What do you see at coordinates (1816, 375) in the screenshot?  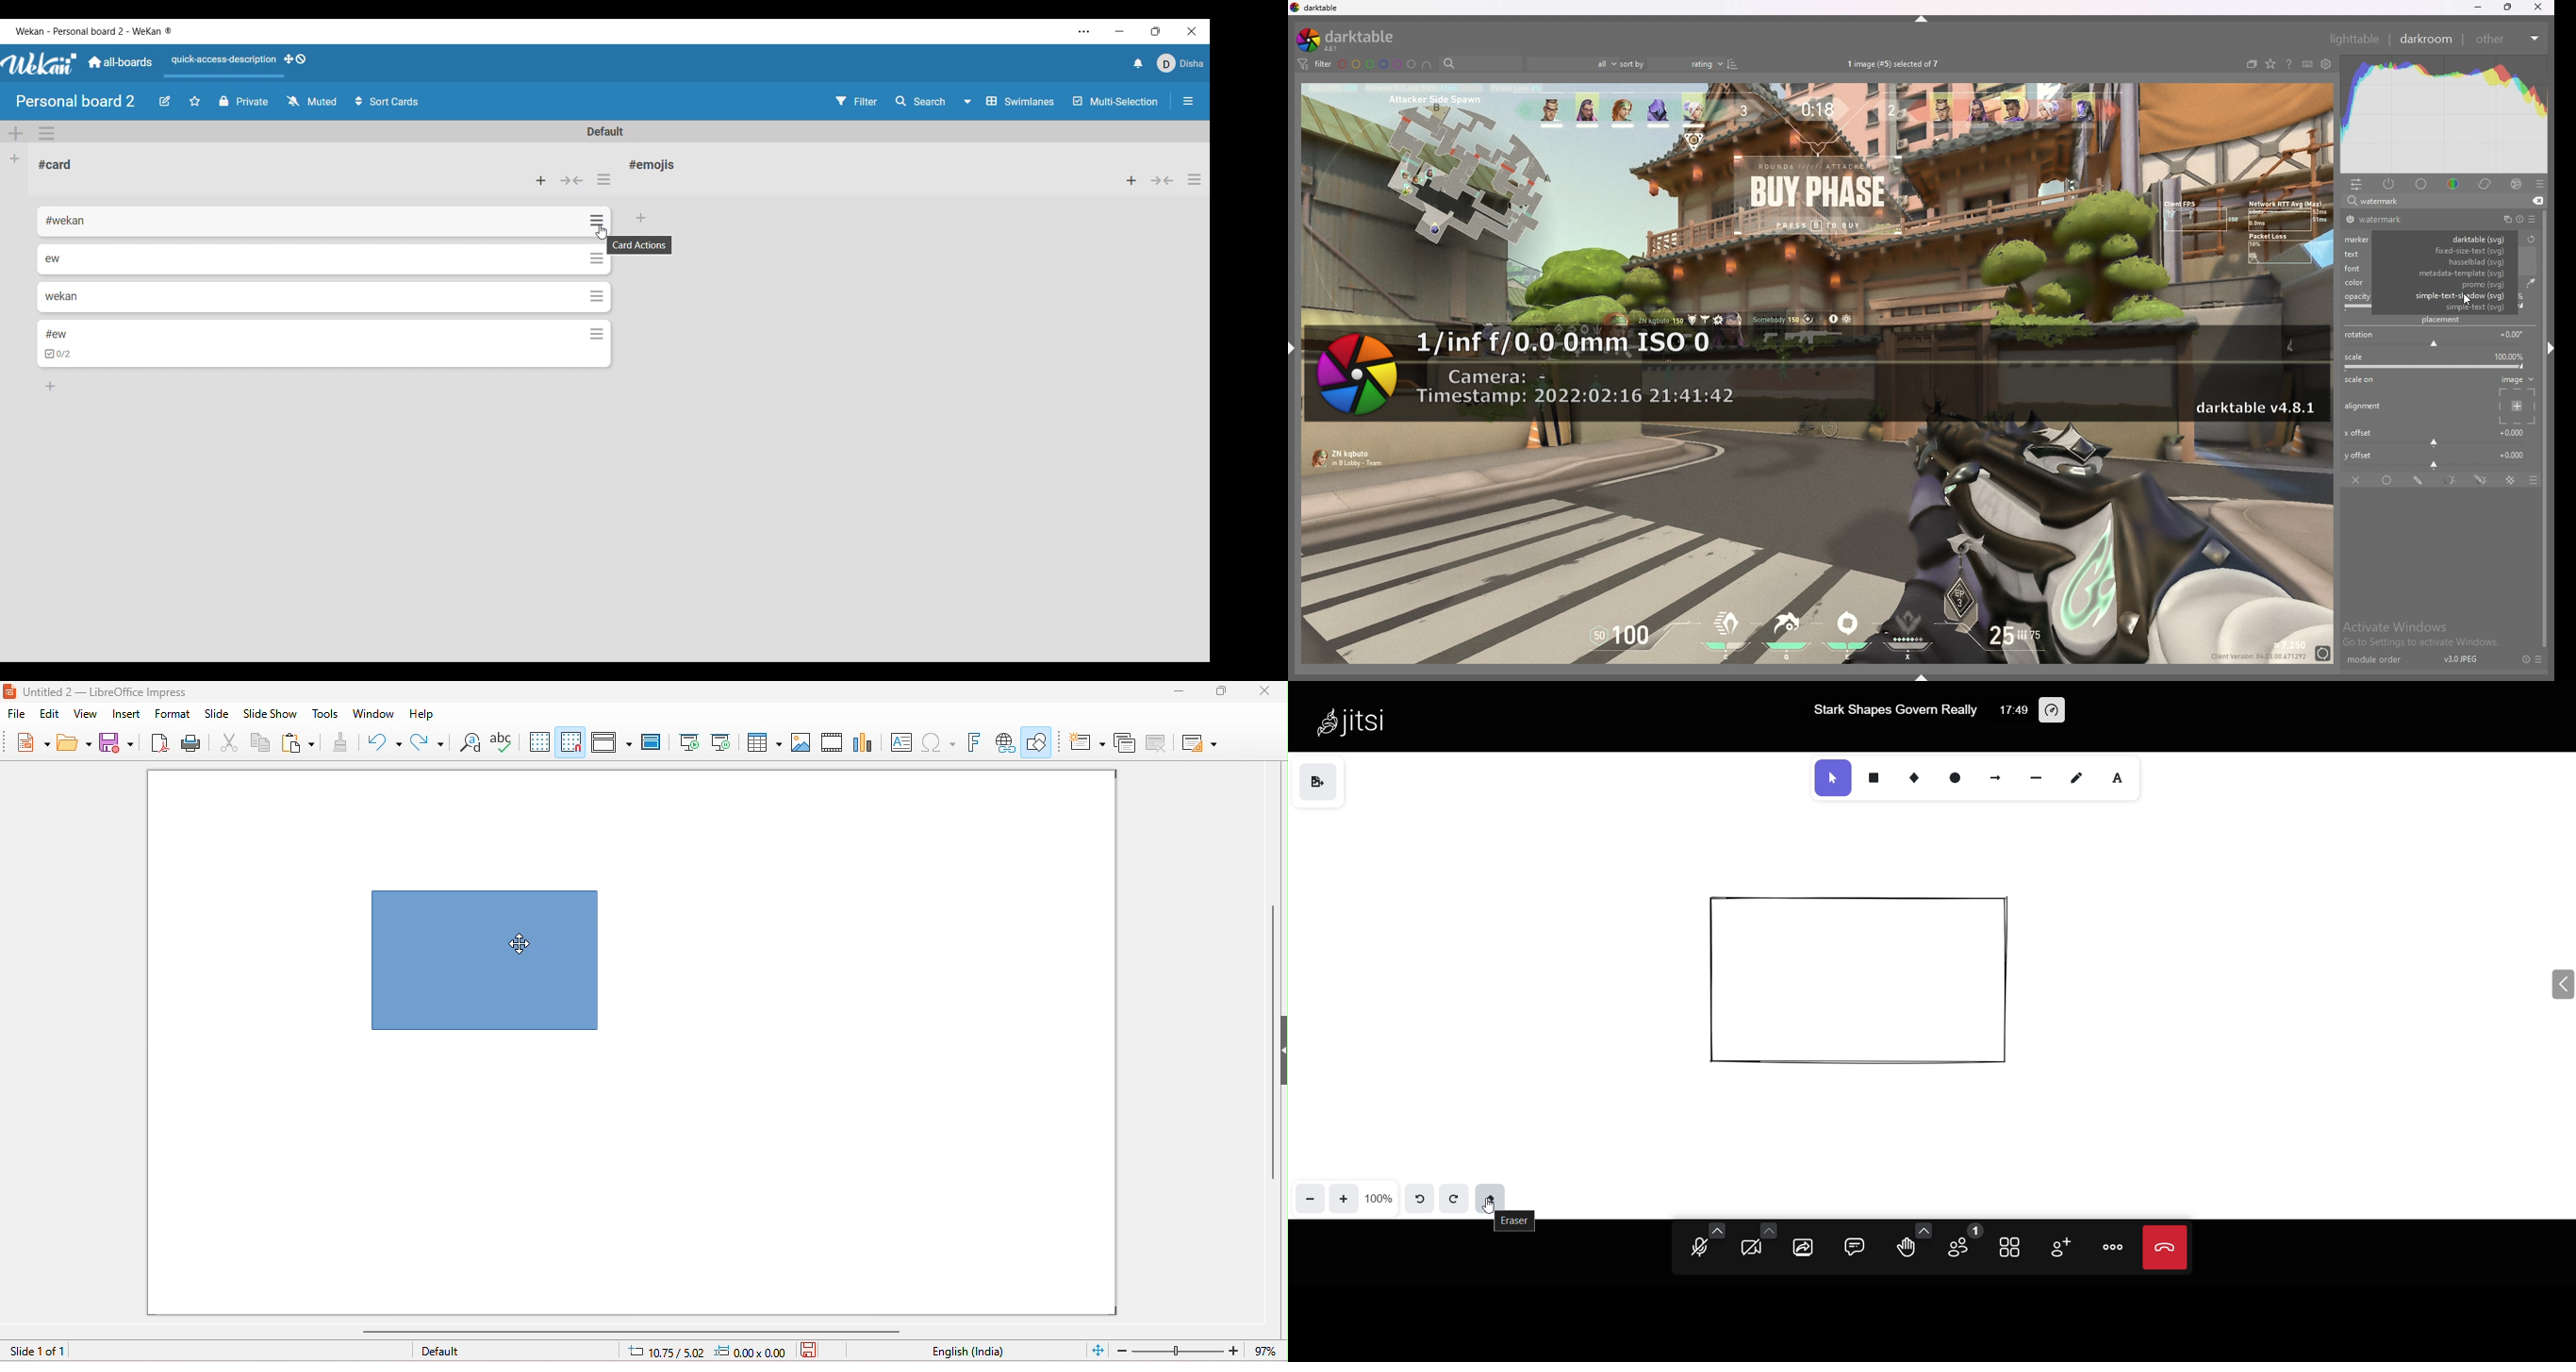 I see `watermark` at bounding box center [1816, 375].